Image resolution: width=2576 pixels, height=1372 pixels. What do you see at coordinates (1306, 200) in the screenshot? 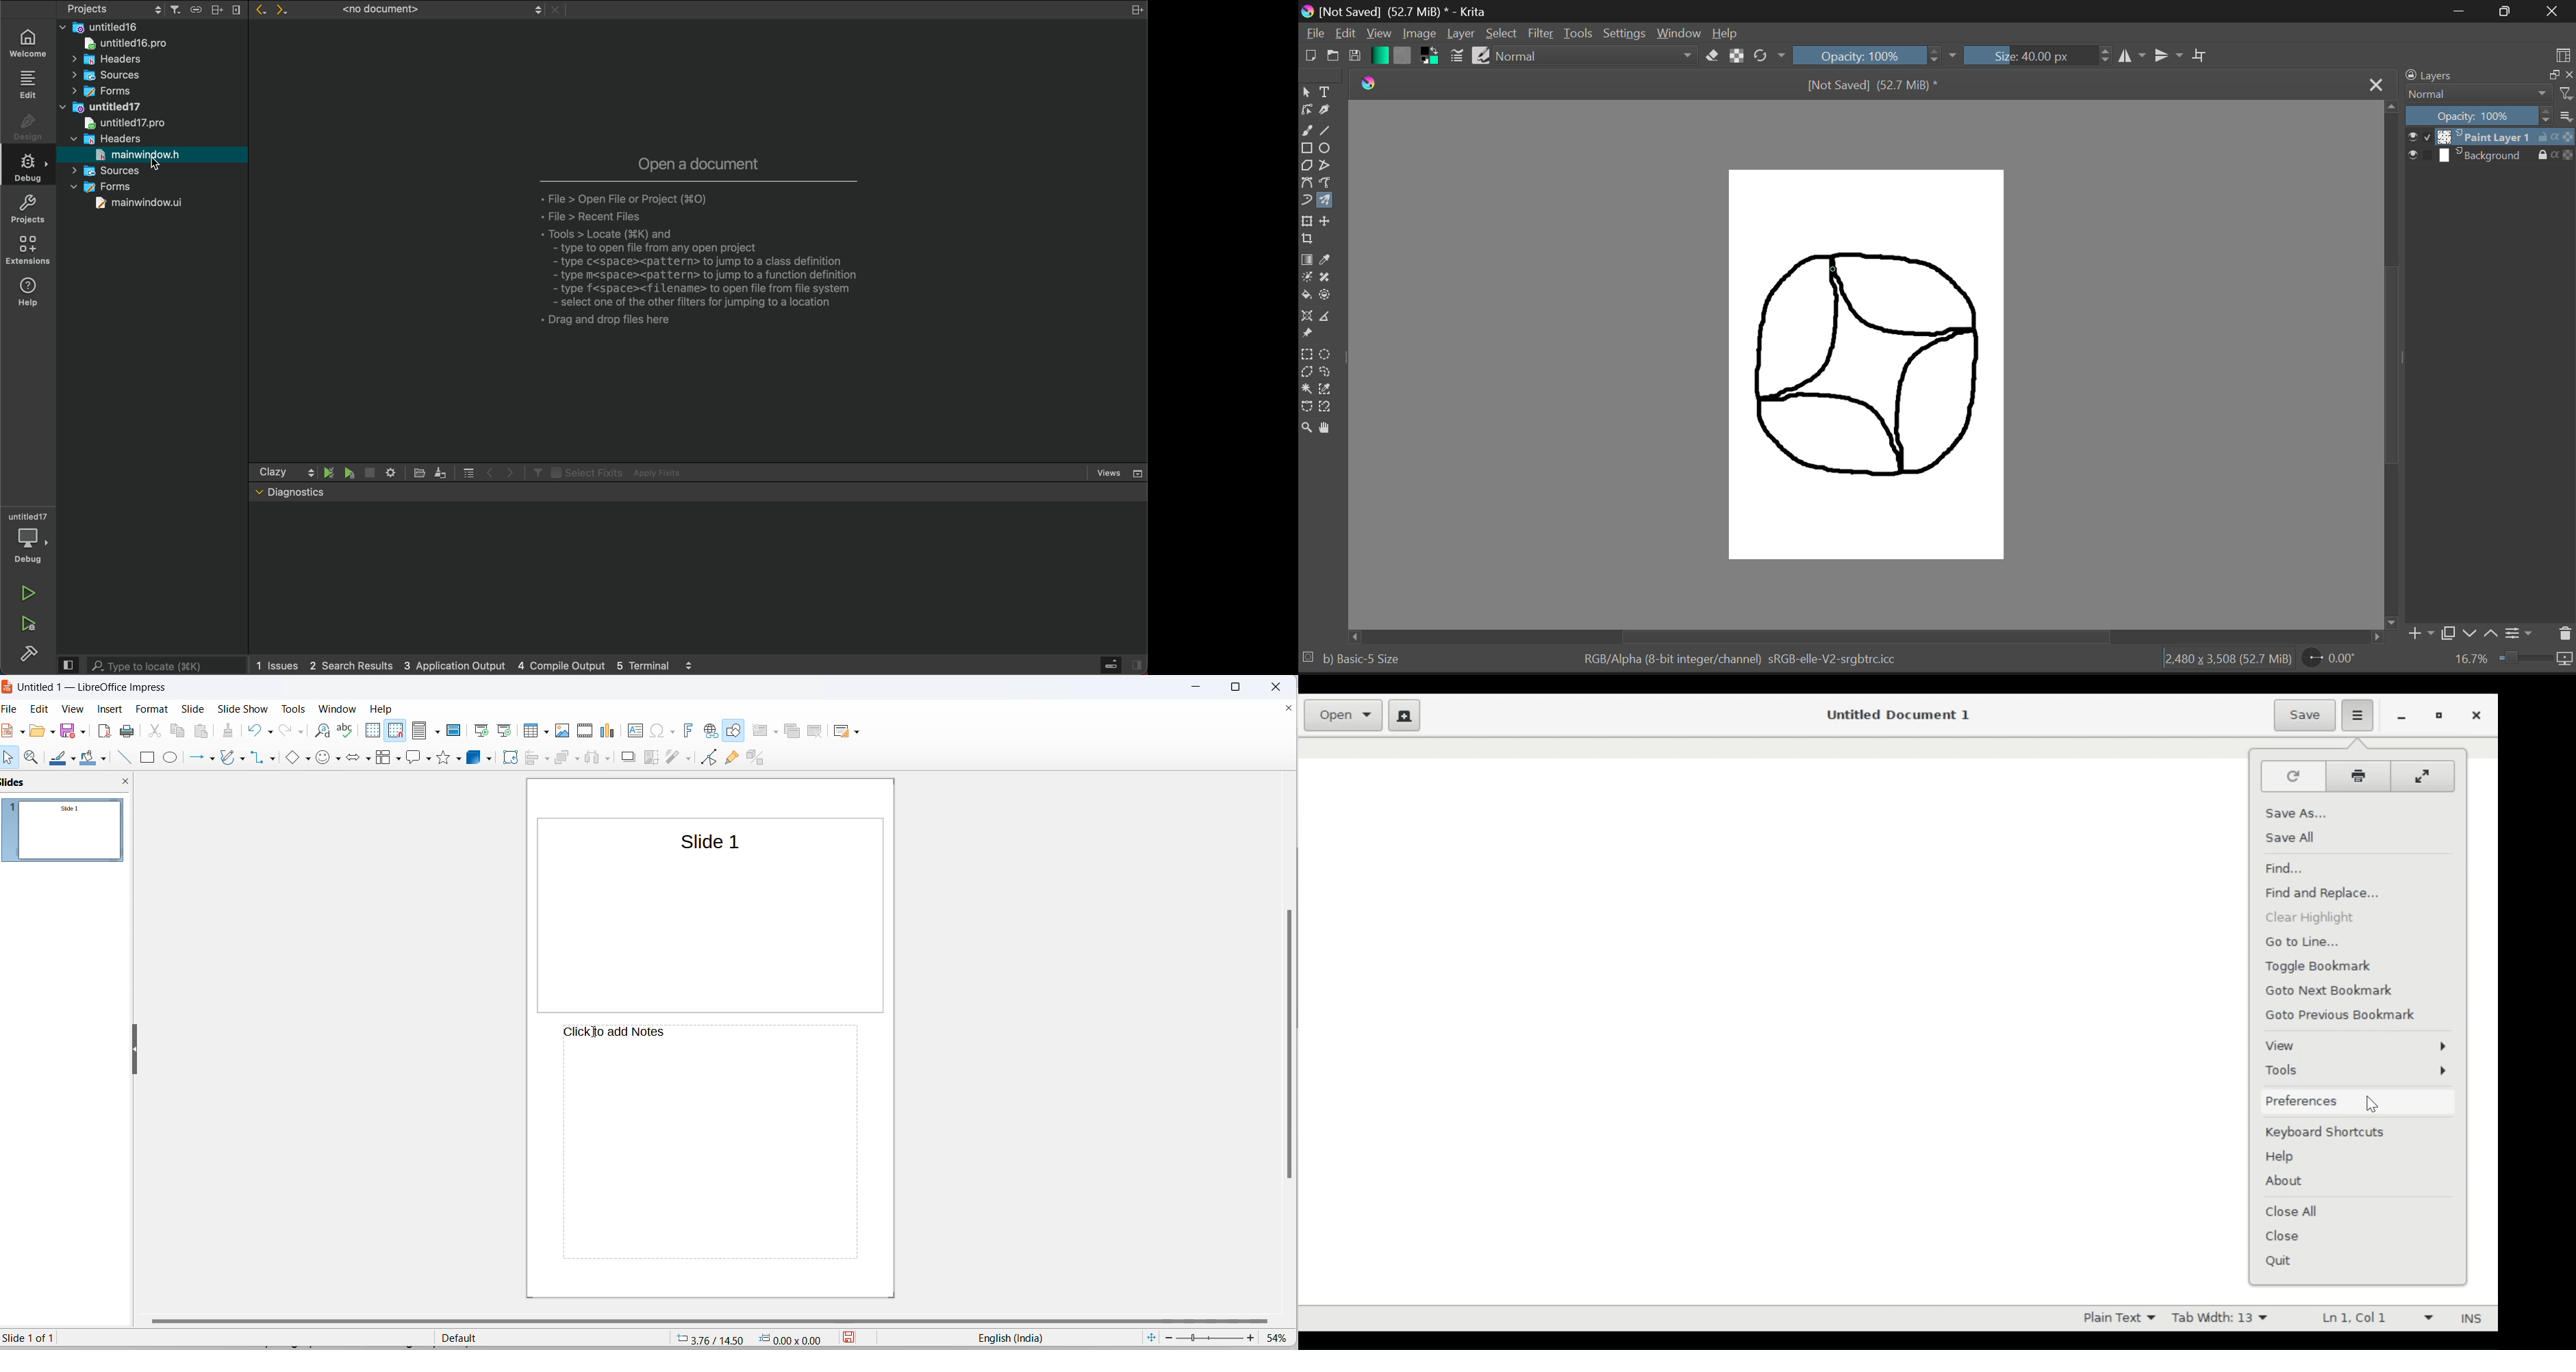
I see `Dynamic Brush` at bounding box center [1306, 200].